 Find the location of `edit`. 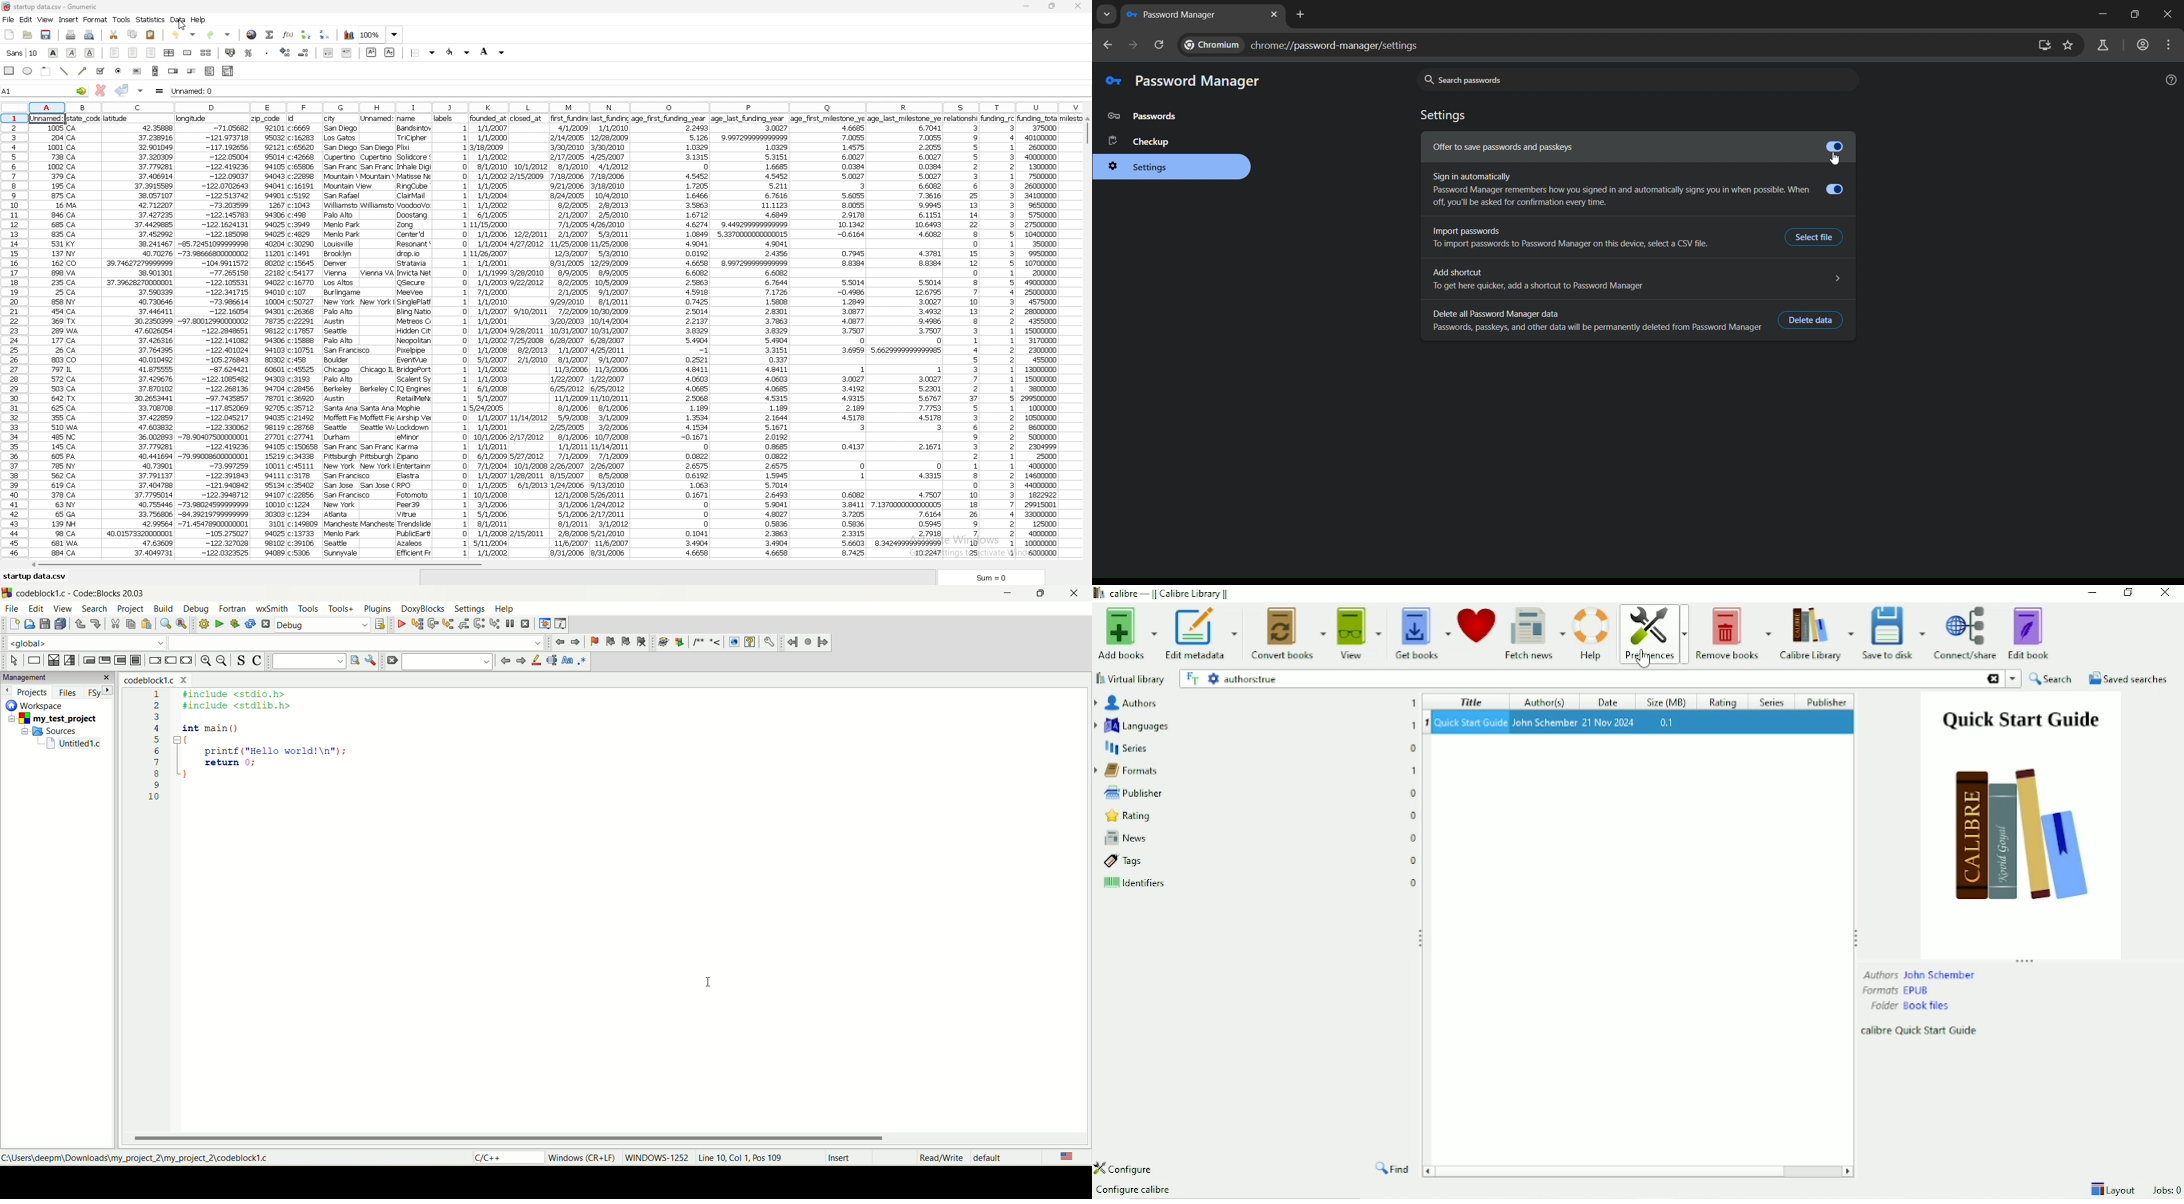

edit is located at coordinates (26, 20).